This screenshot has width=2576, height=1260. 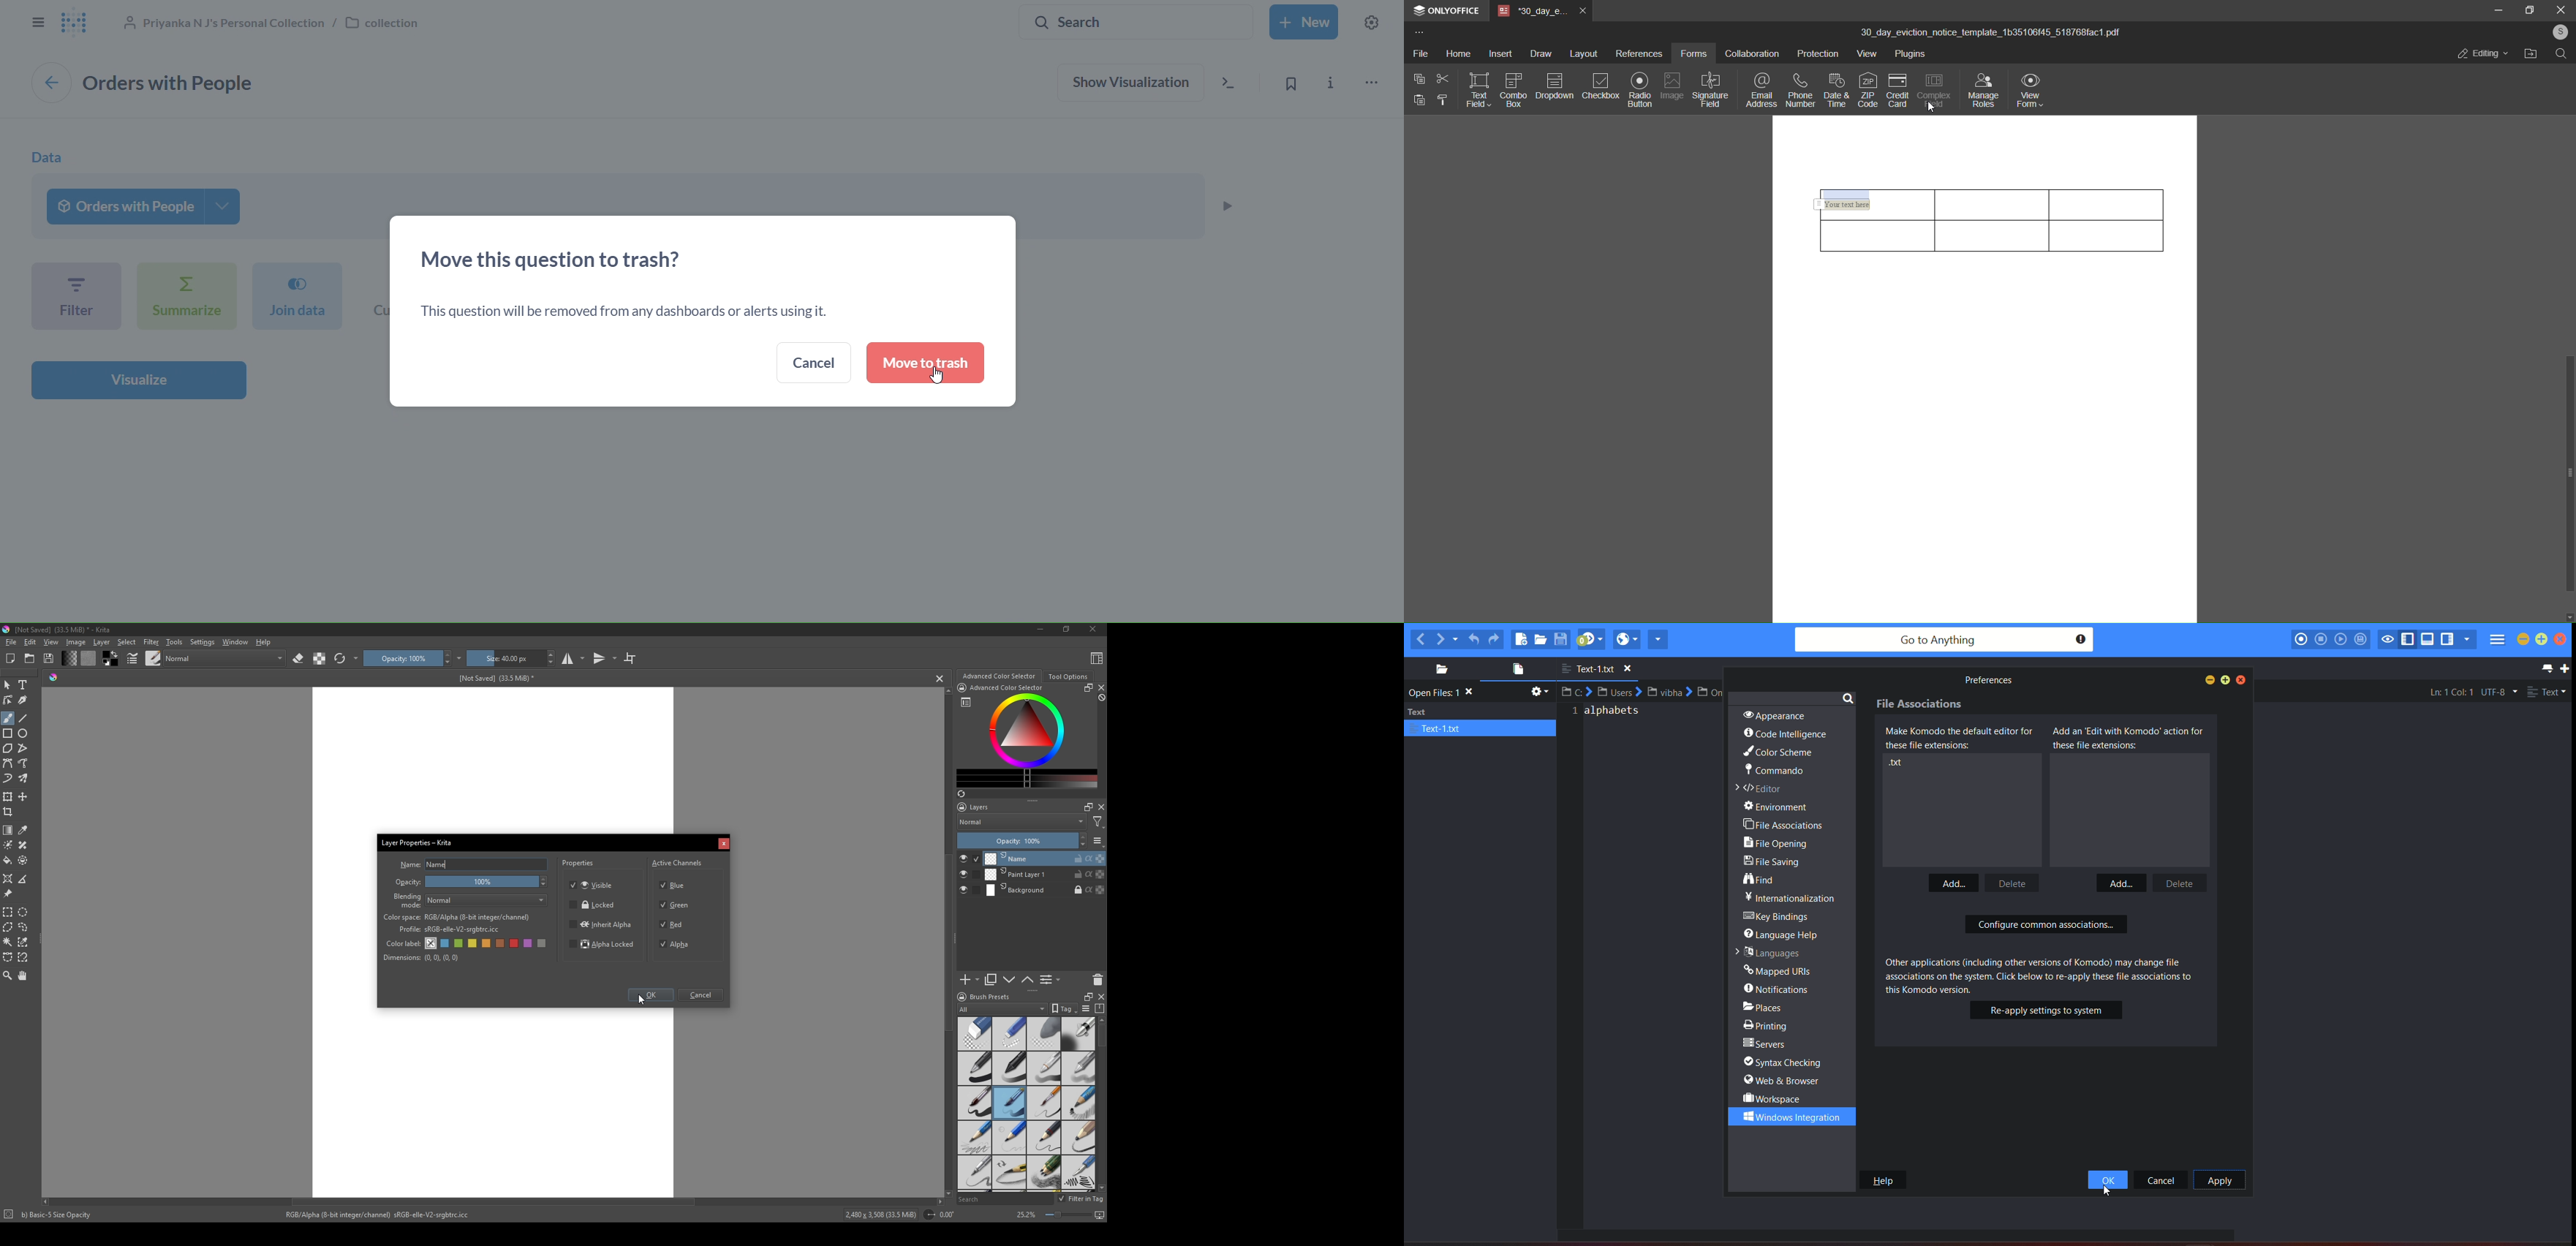 What do you see at coordinates (1010, 1068) in the screenshot?
I see `black pen` at bounding box center [1010, 1068].